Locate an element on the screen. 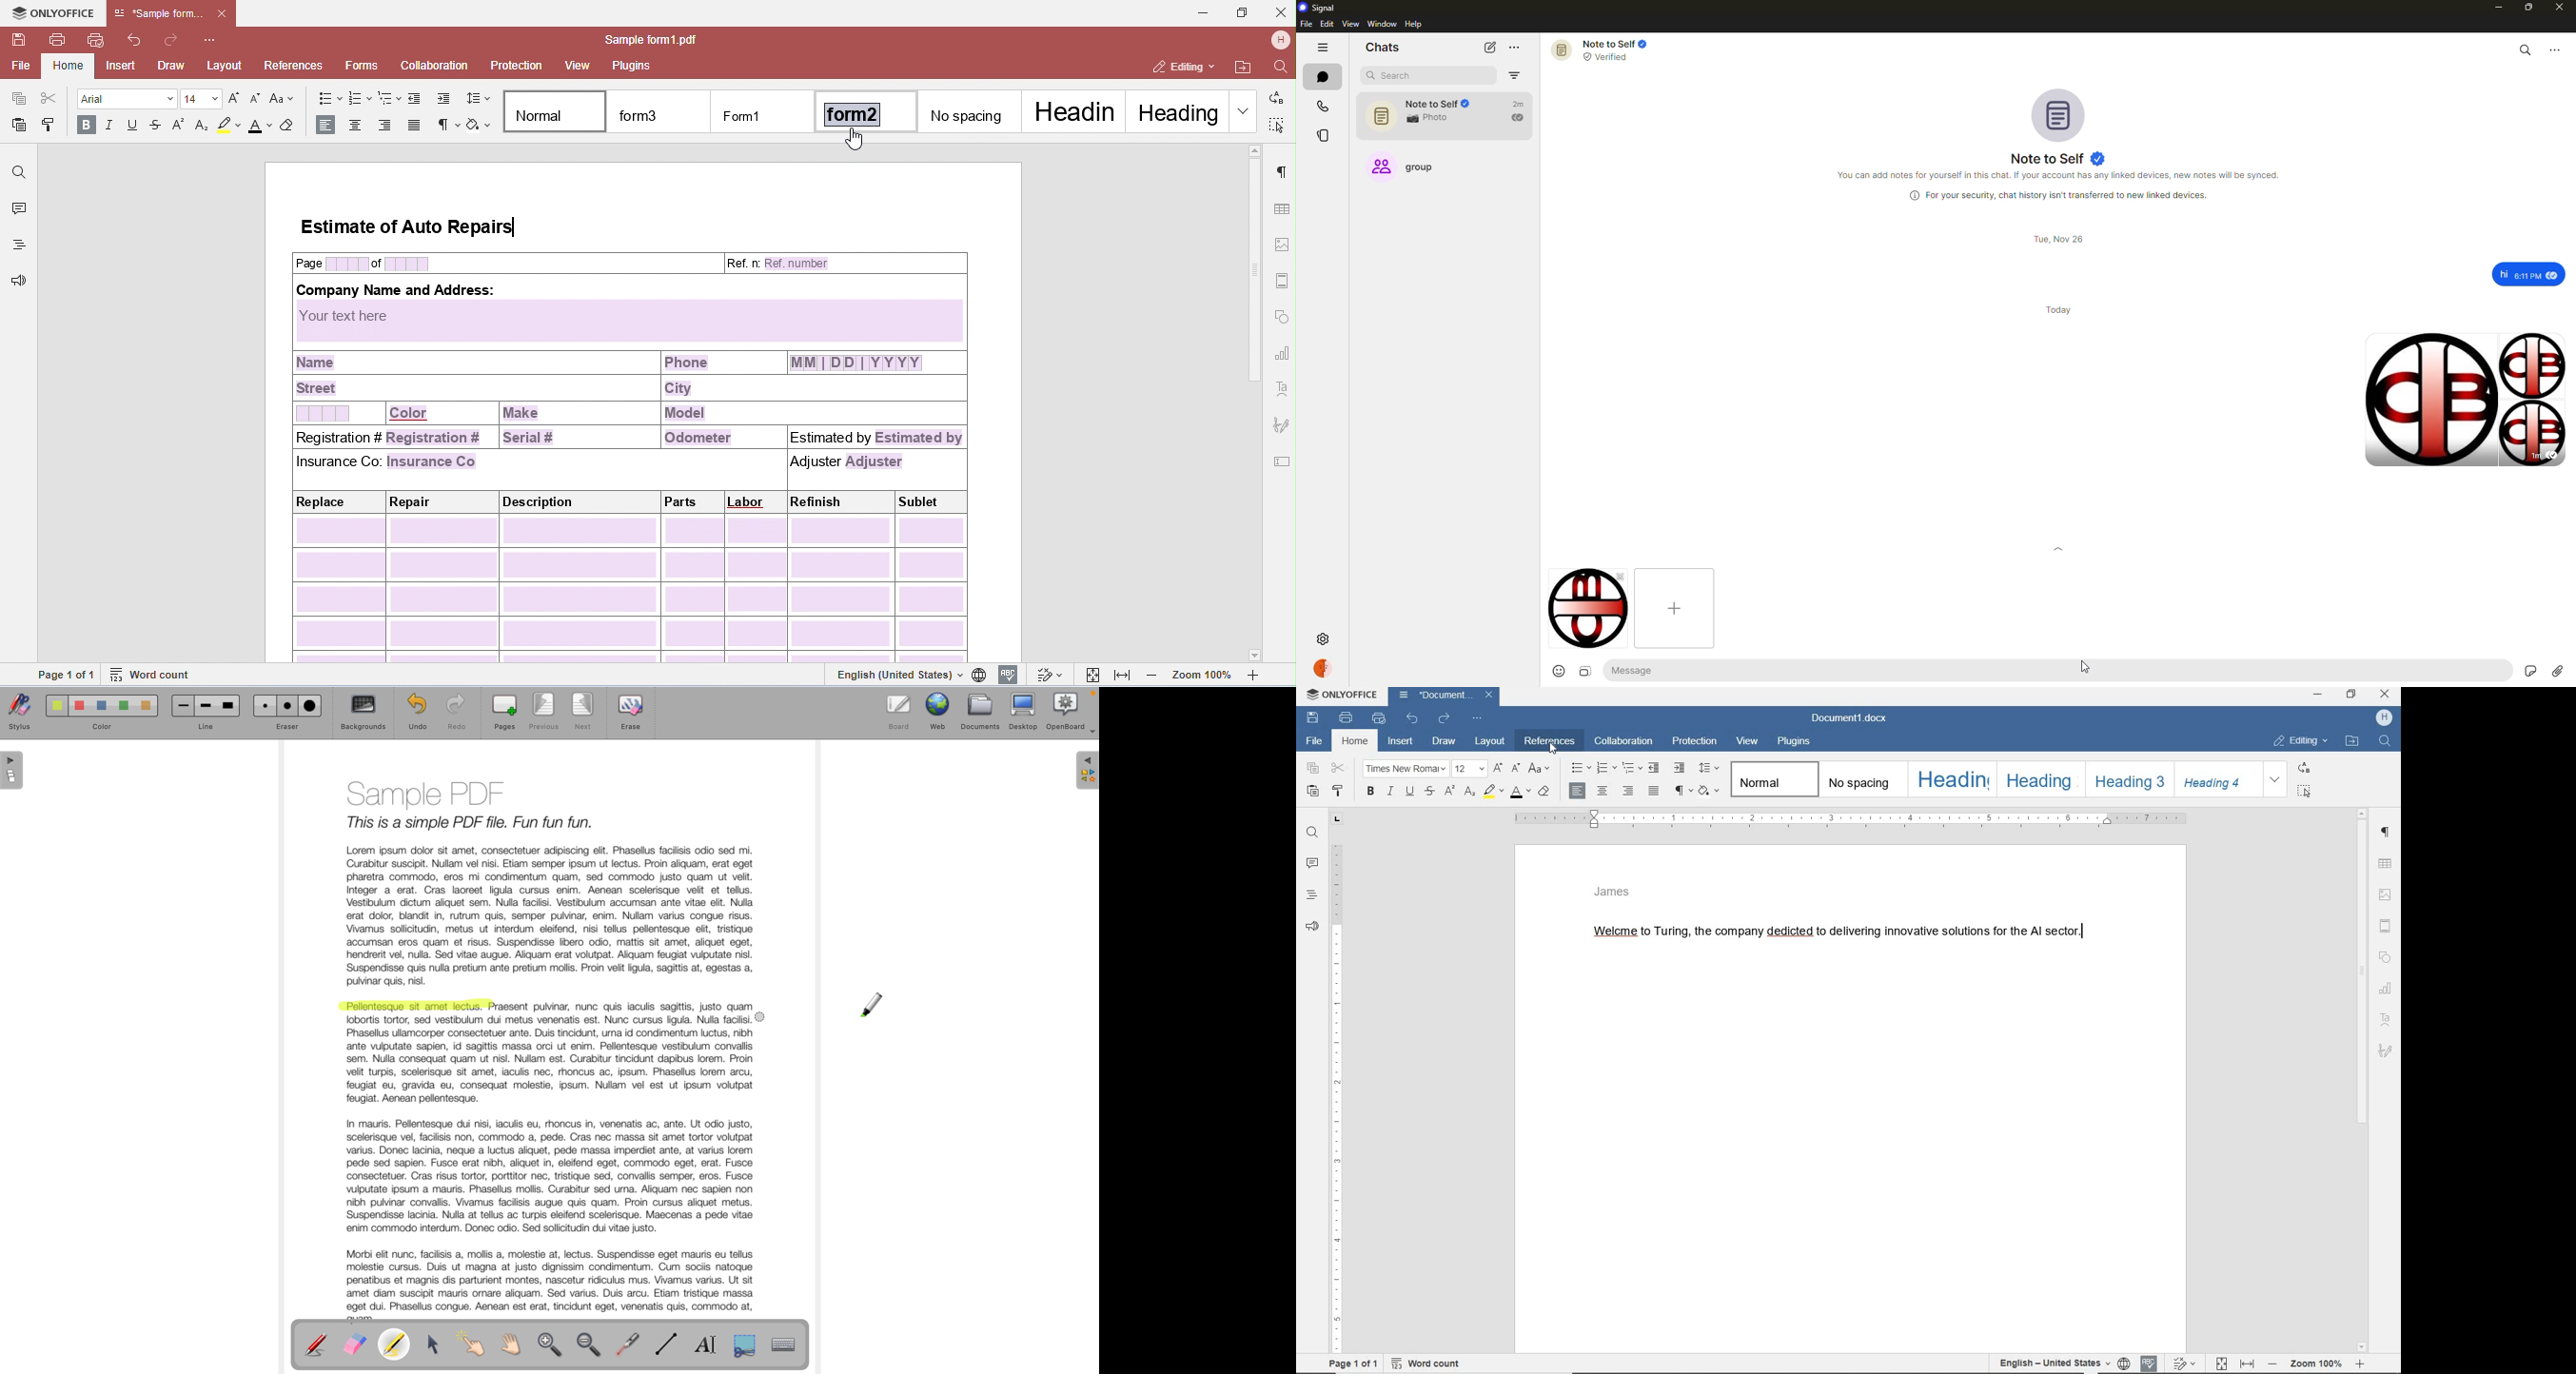 The height and width of the screenshot is (1400, 2576). TEXT ART is located at coordinates (2387, 1020).